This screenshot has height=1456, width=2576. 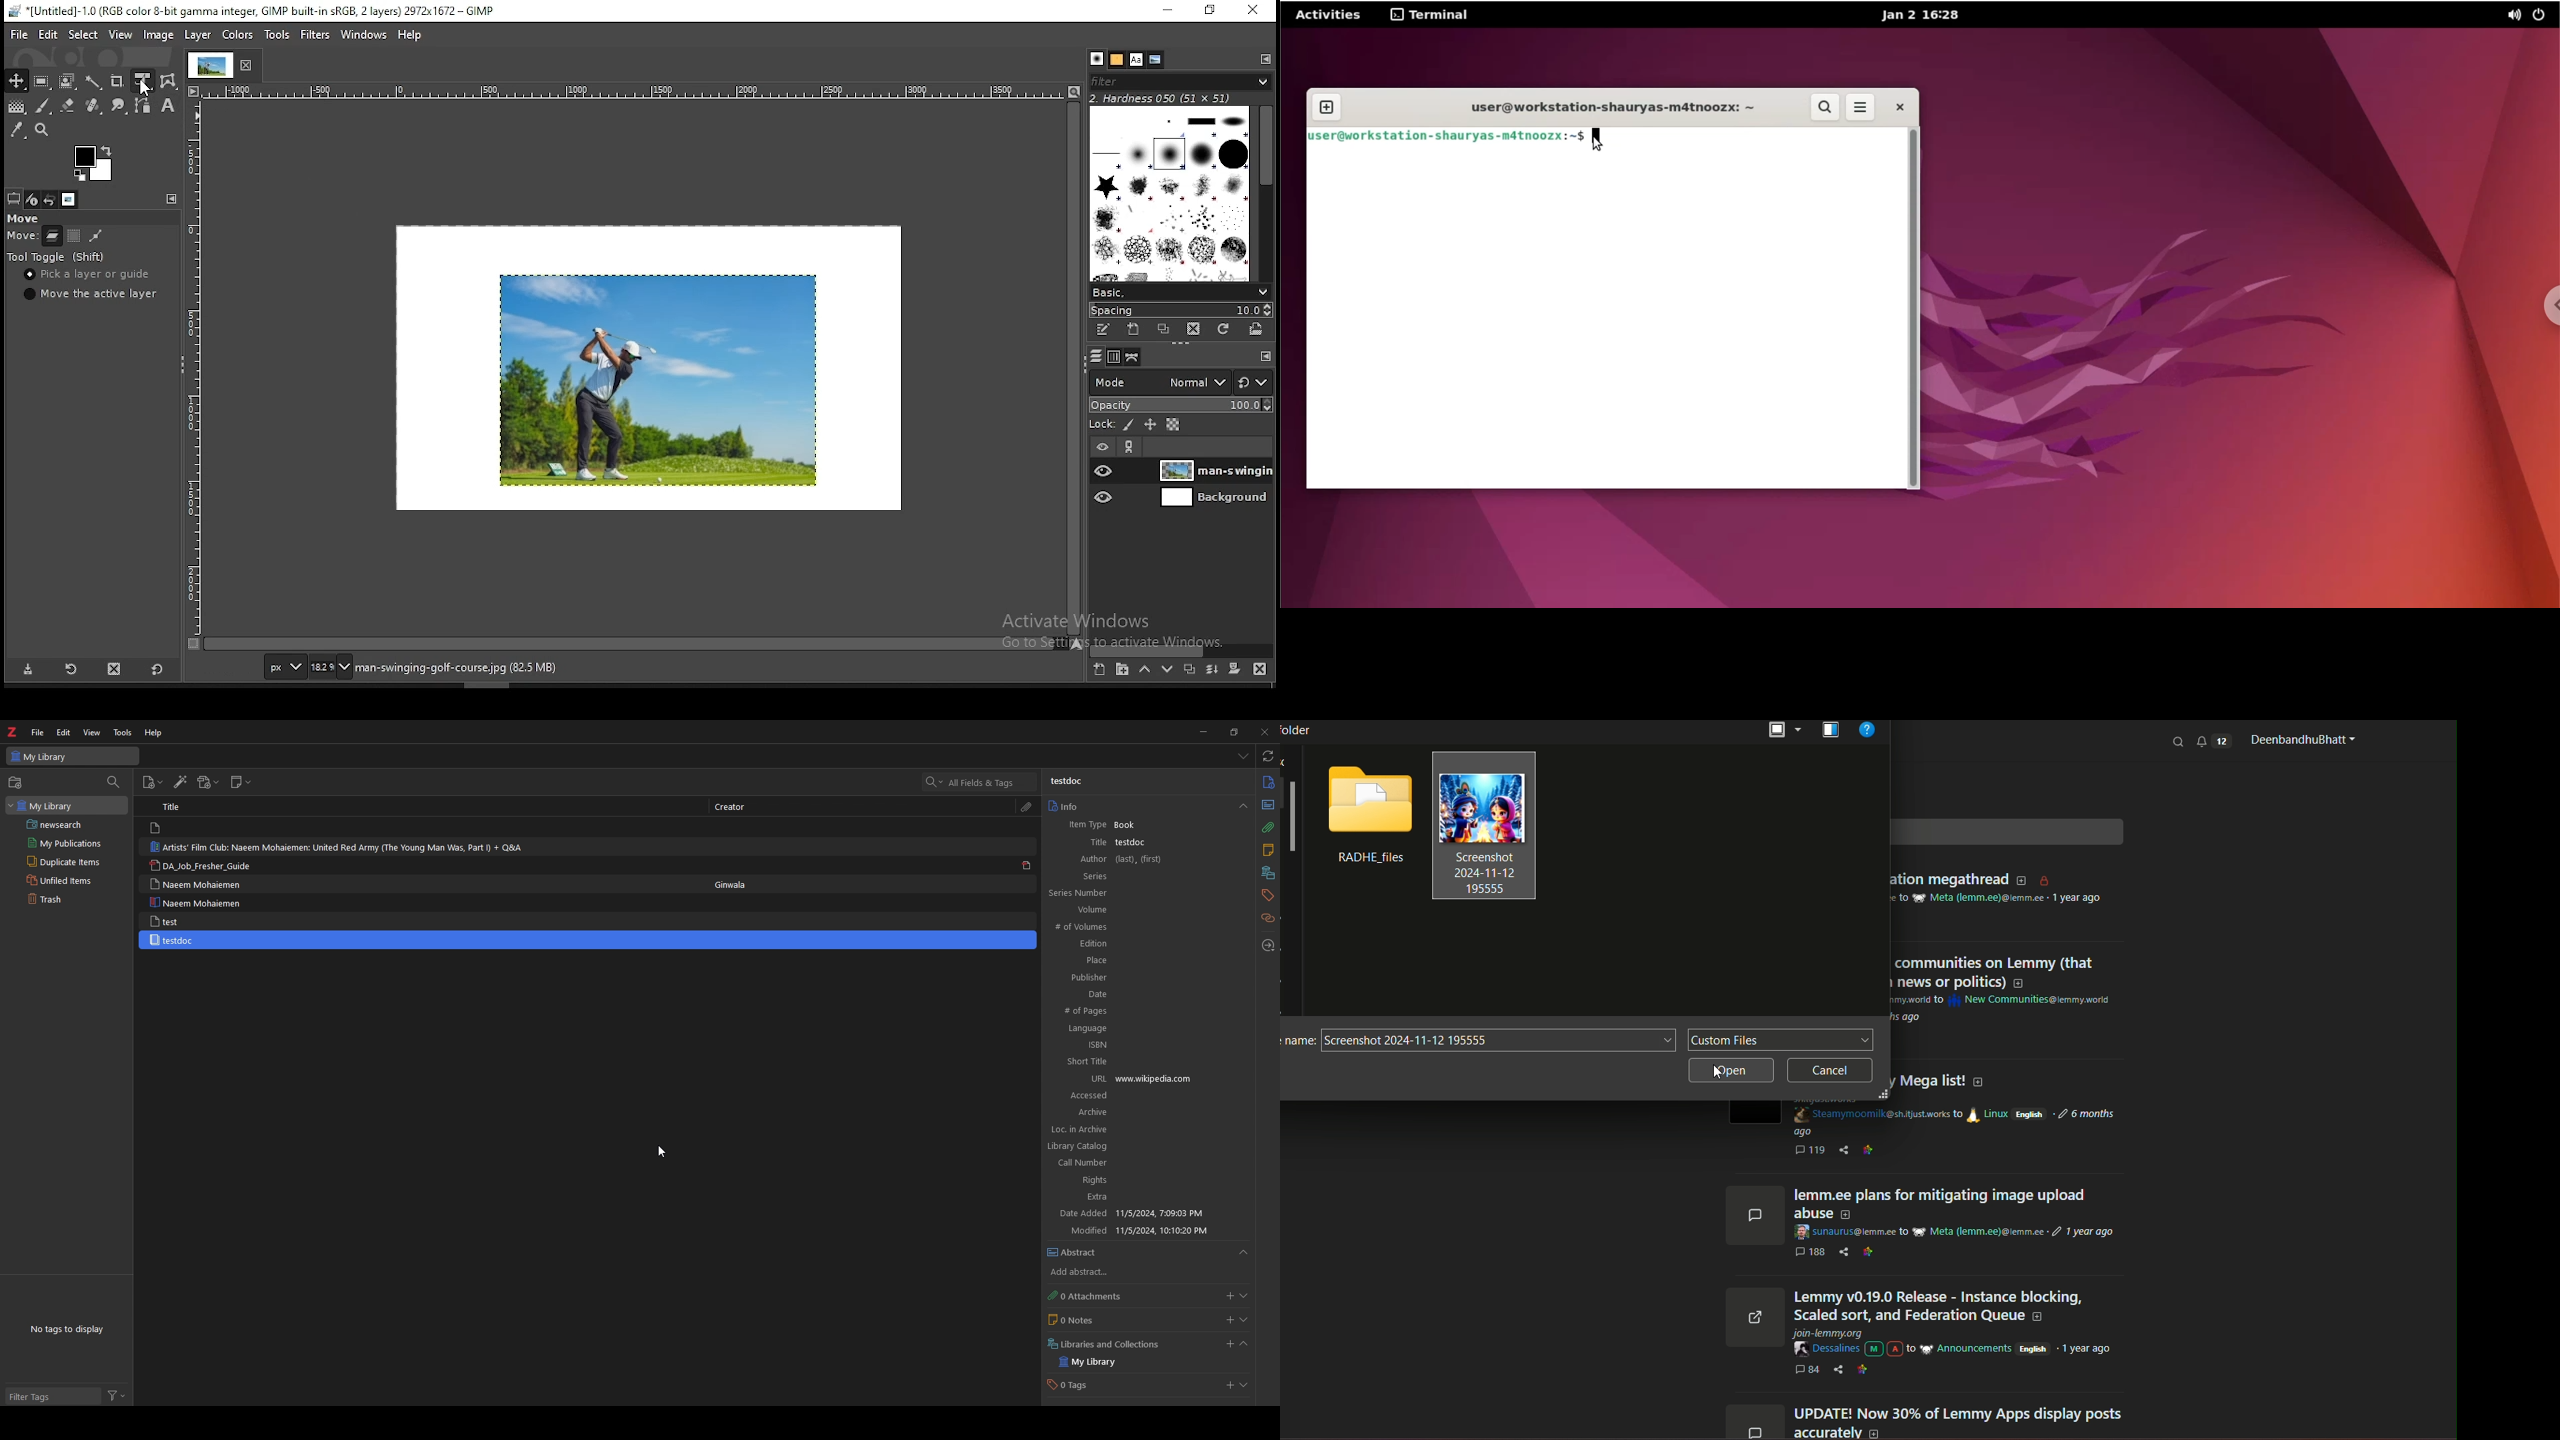 What do you see at coordinates (1073, 783) in the screenshot?
I see `testdoc` at bounding box center [1073, 783].